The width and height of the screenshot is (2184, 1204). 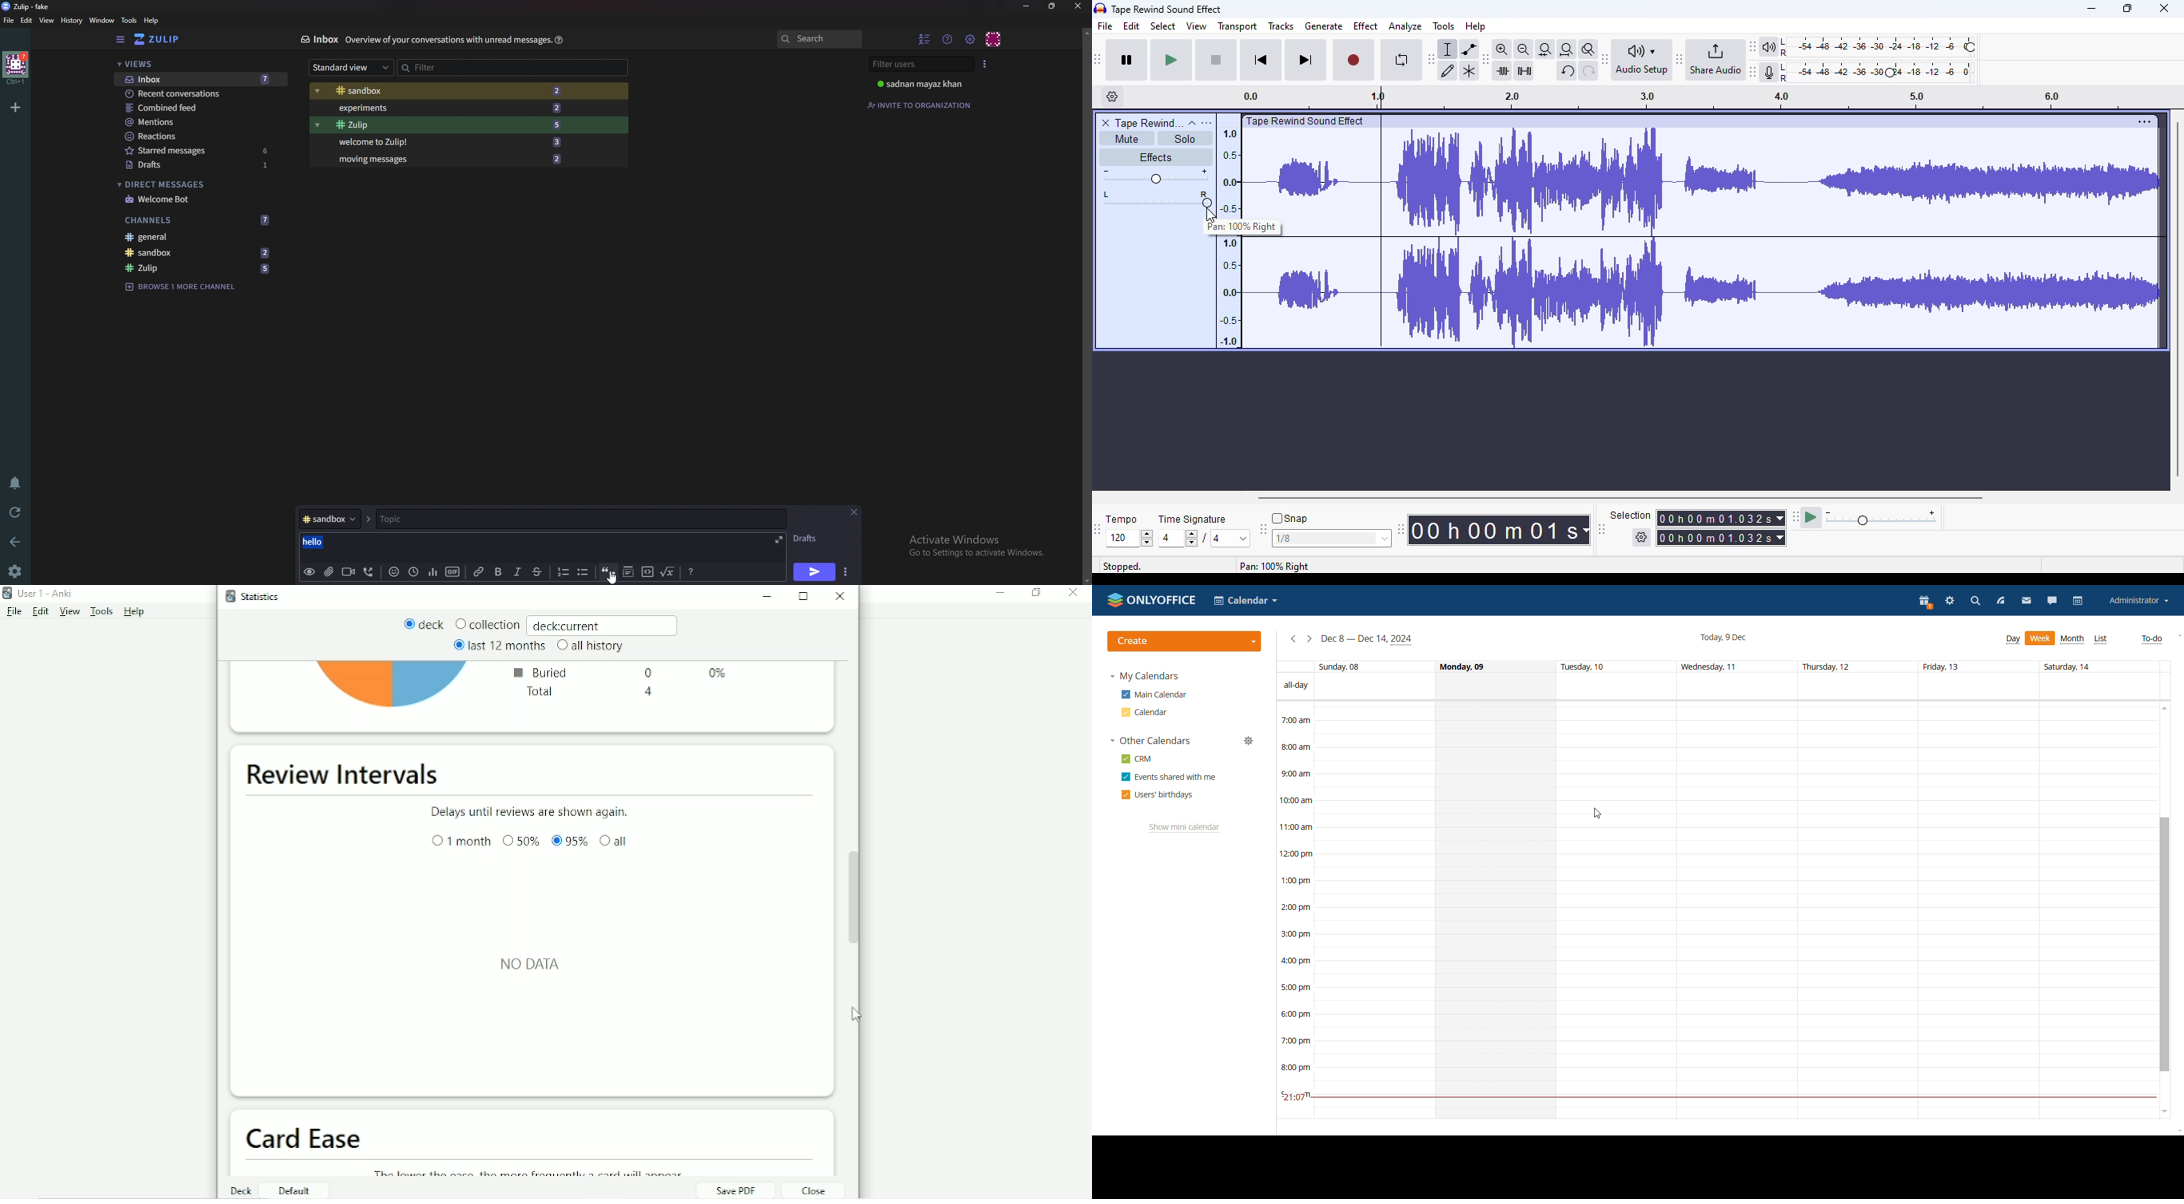 I want to click on Maximize, so click(x=805, y=596).